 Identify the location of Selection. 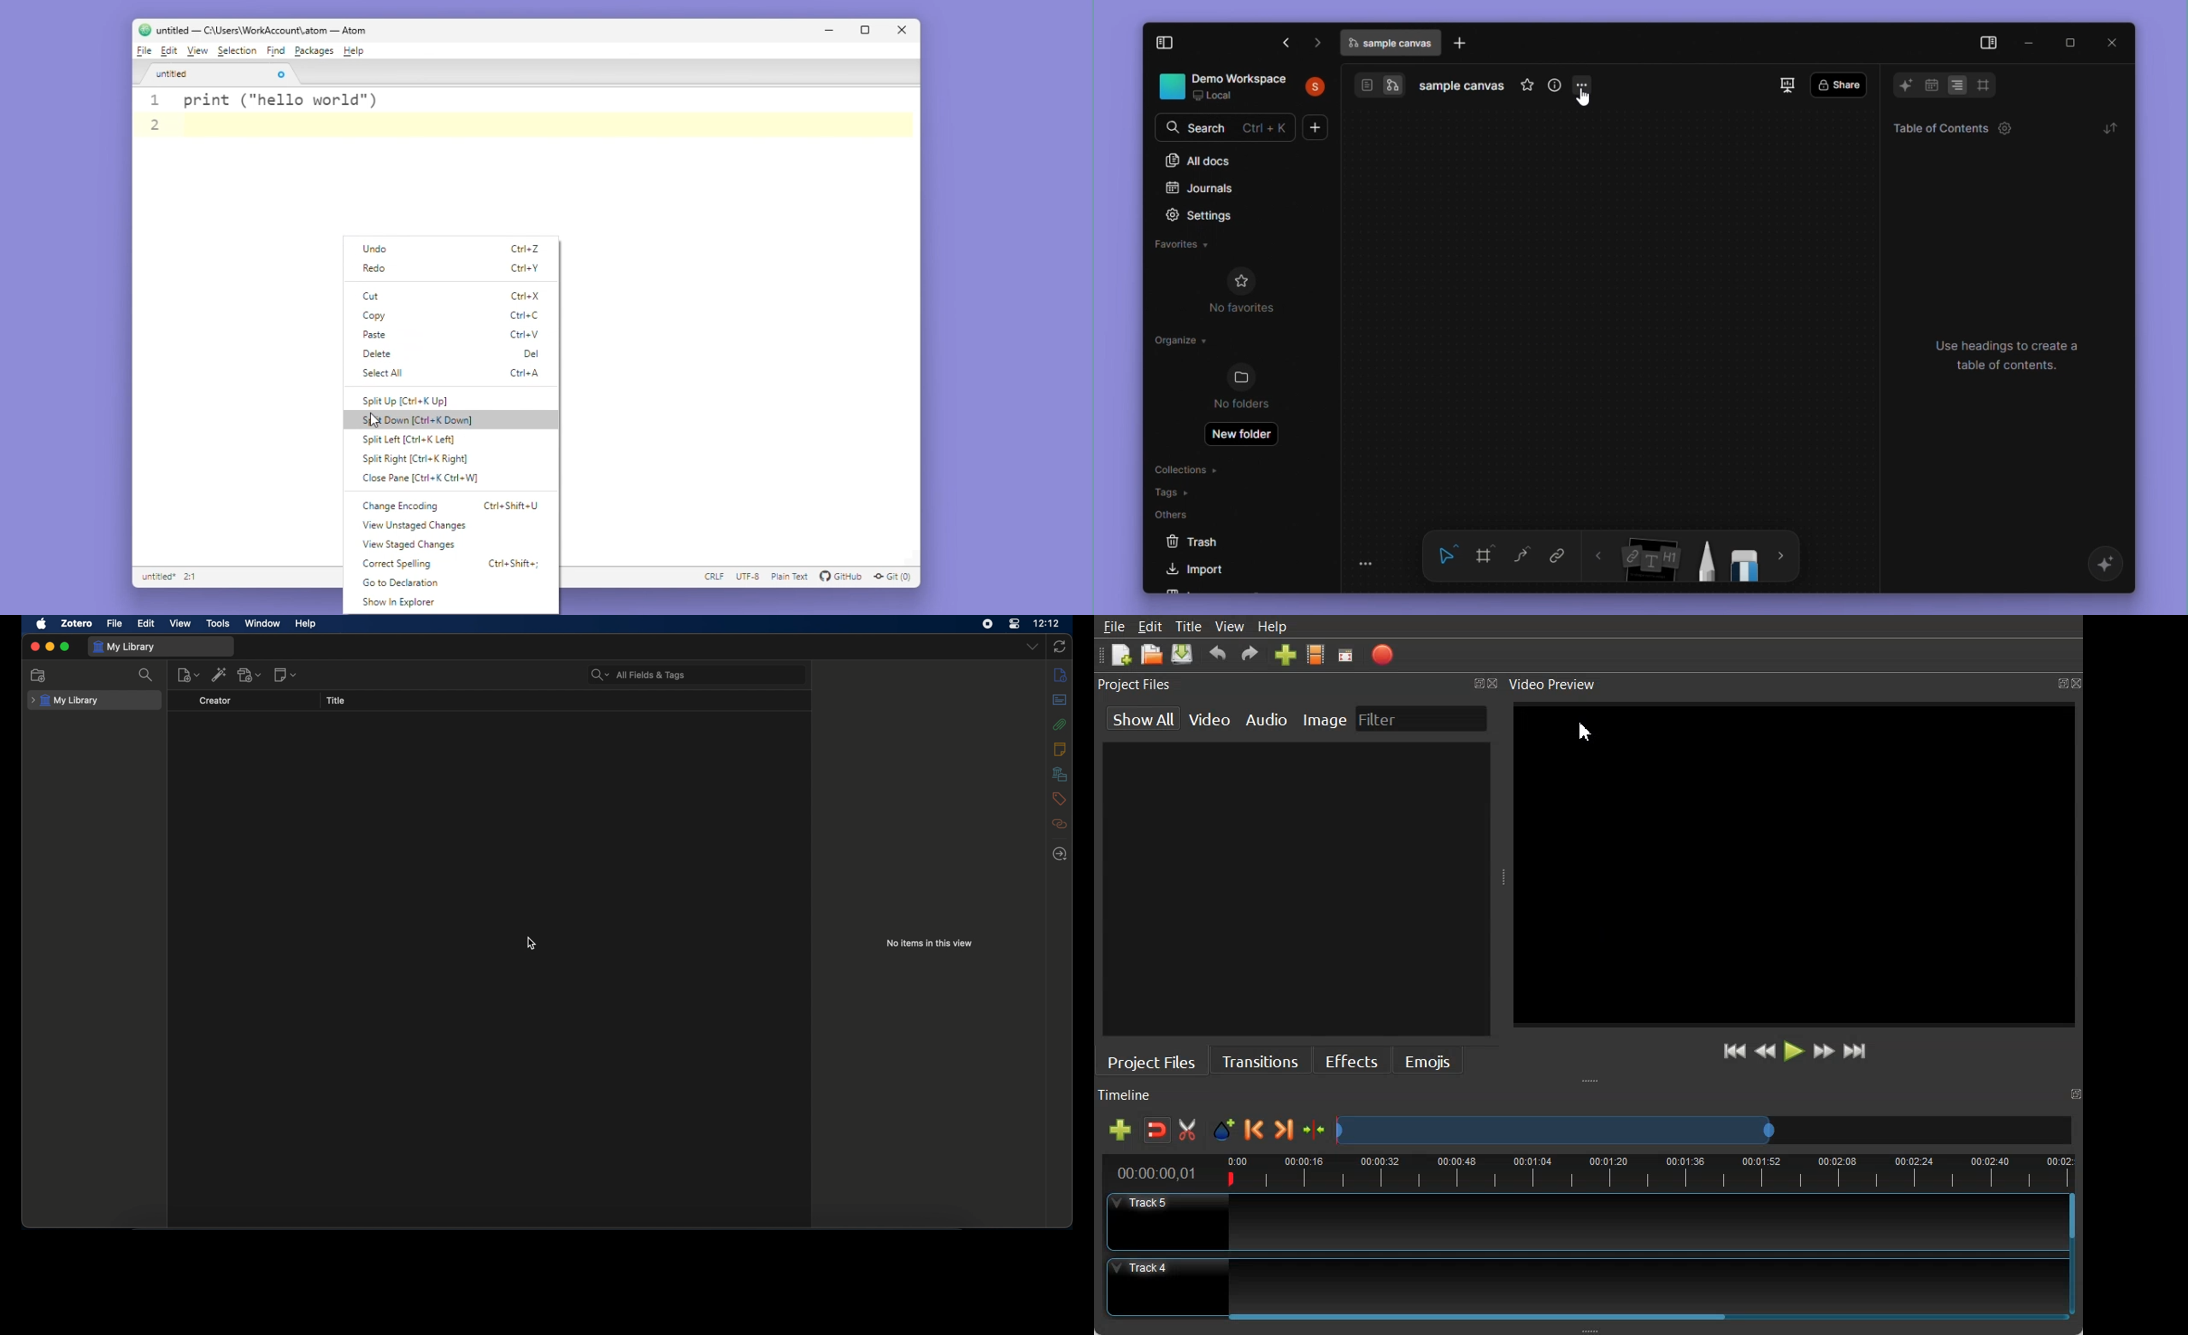
(238, 51).